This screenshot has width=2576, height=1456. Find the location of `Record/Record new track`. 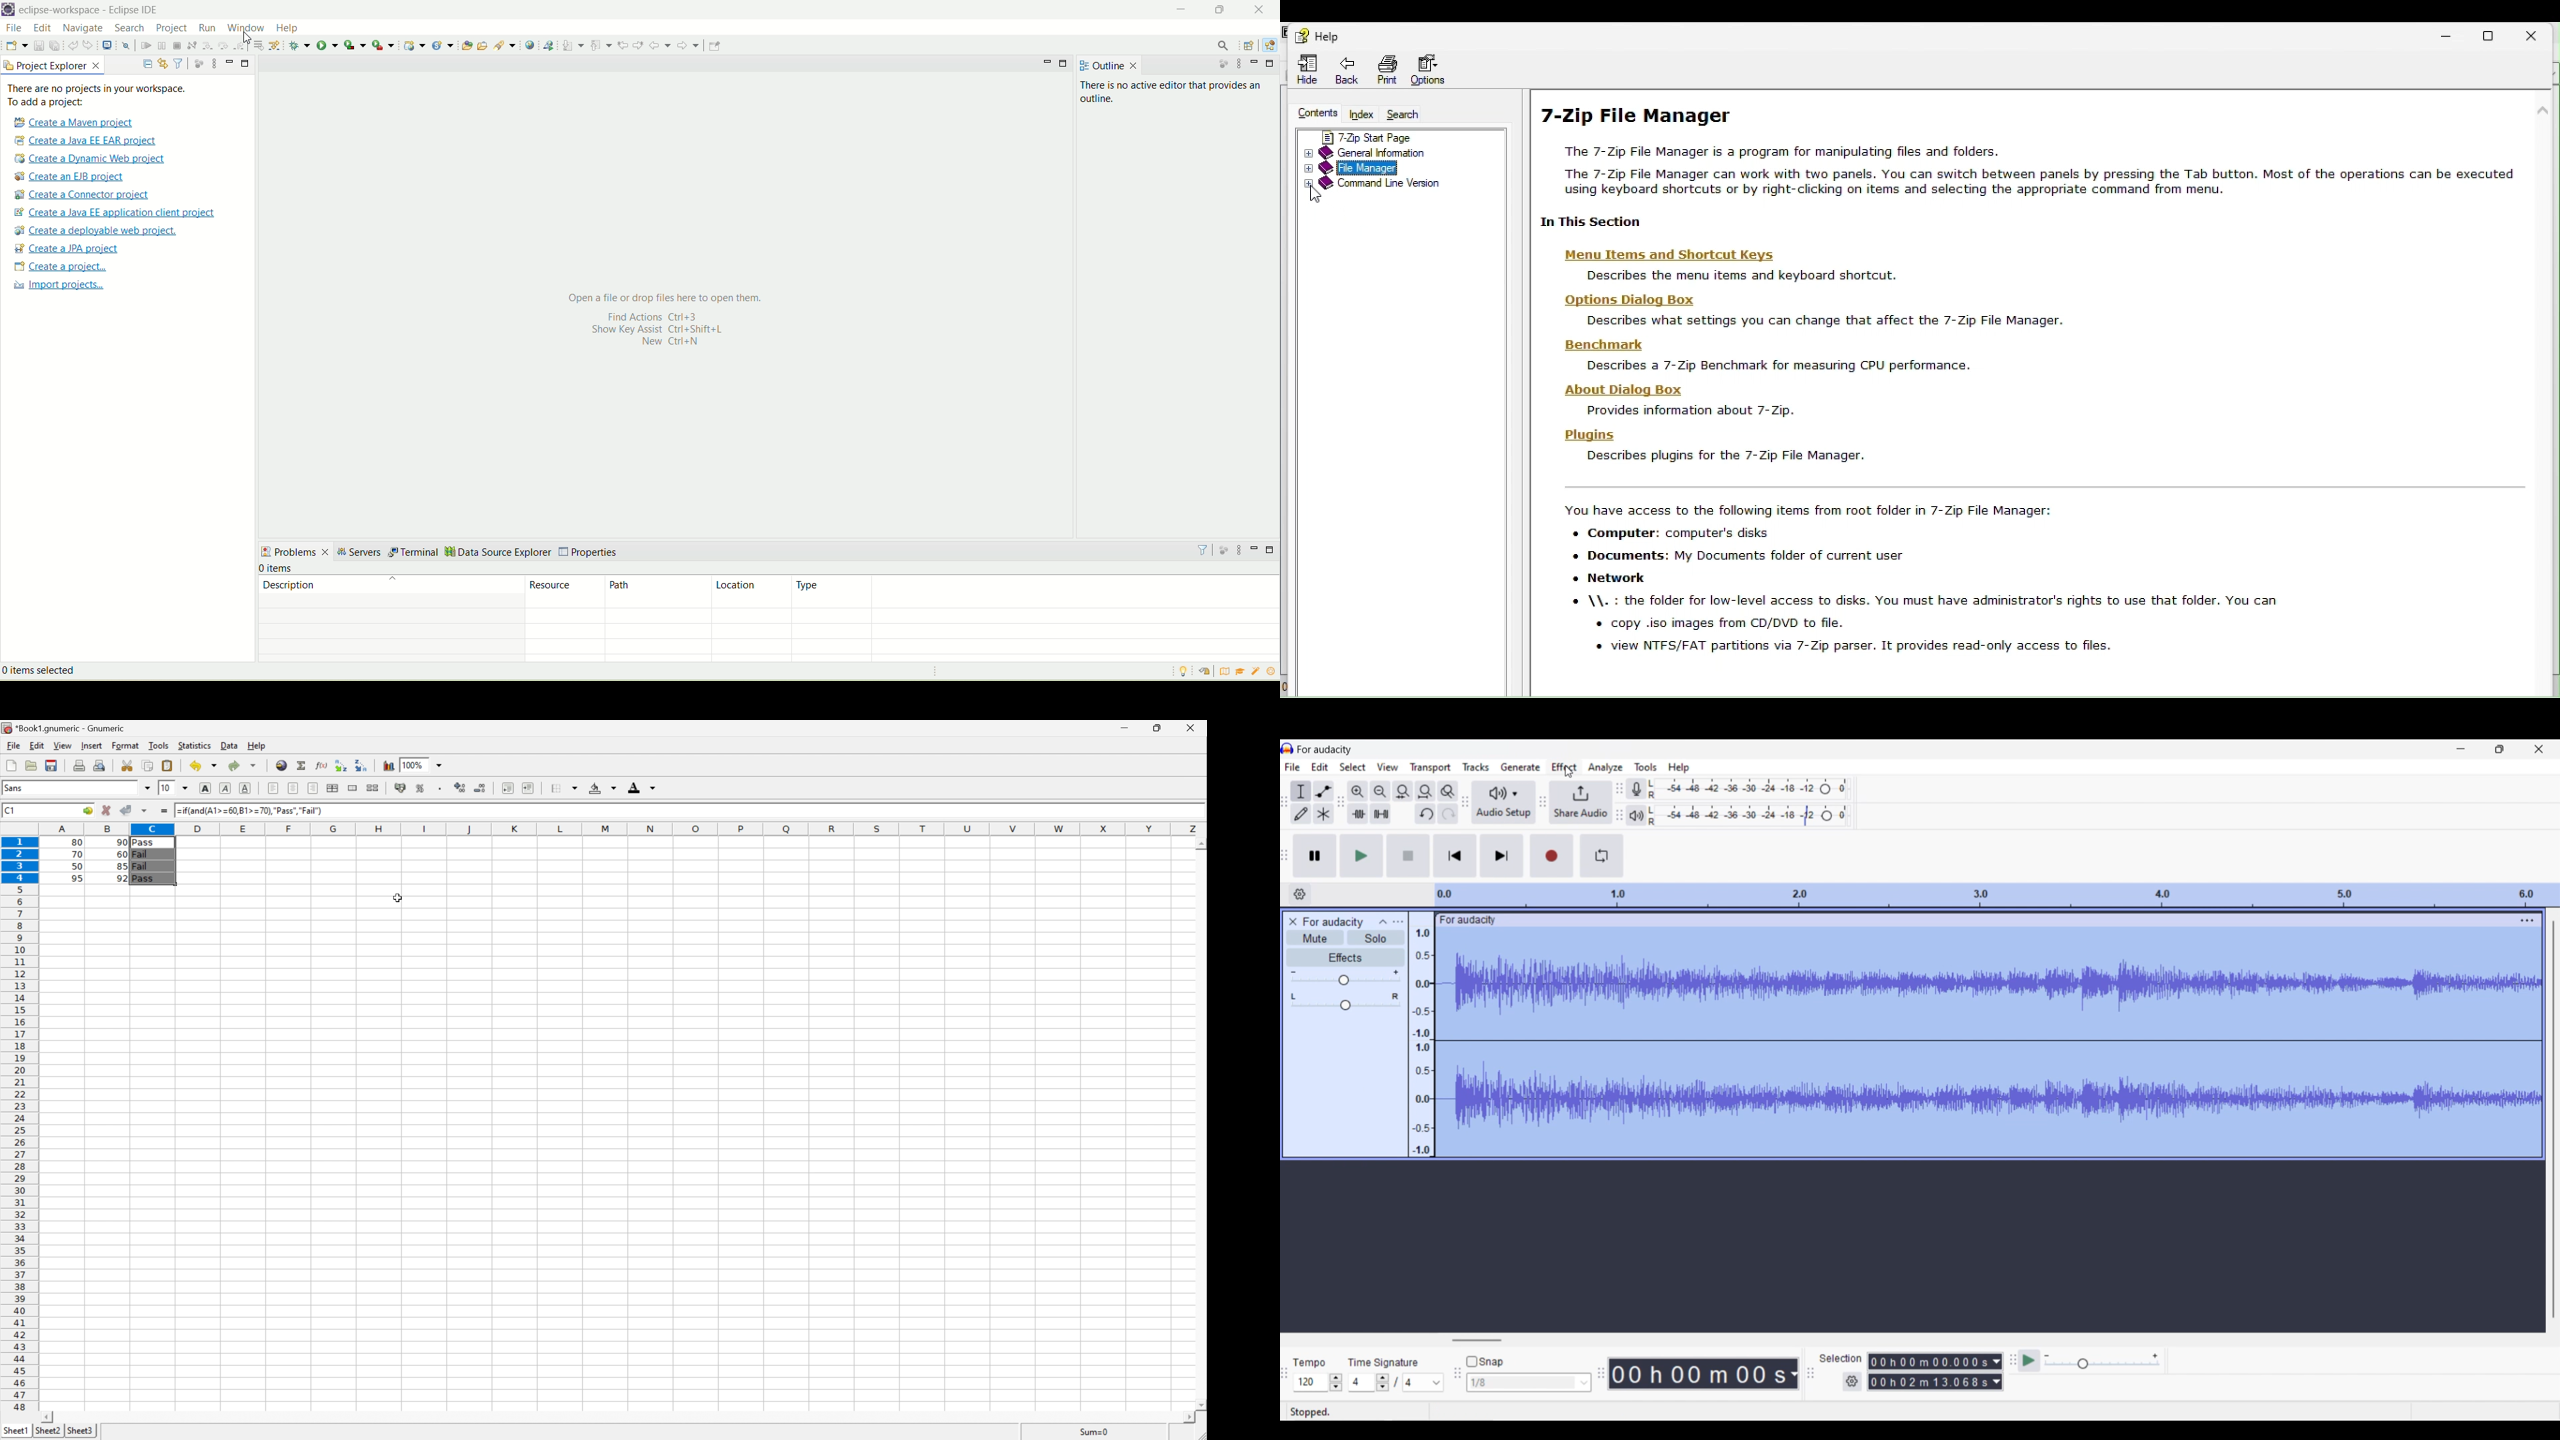

Record/Record new track is located at coordinates (1551, 856).